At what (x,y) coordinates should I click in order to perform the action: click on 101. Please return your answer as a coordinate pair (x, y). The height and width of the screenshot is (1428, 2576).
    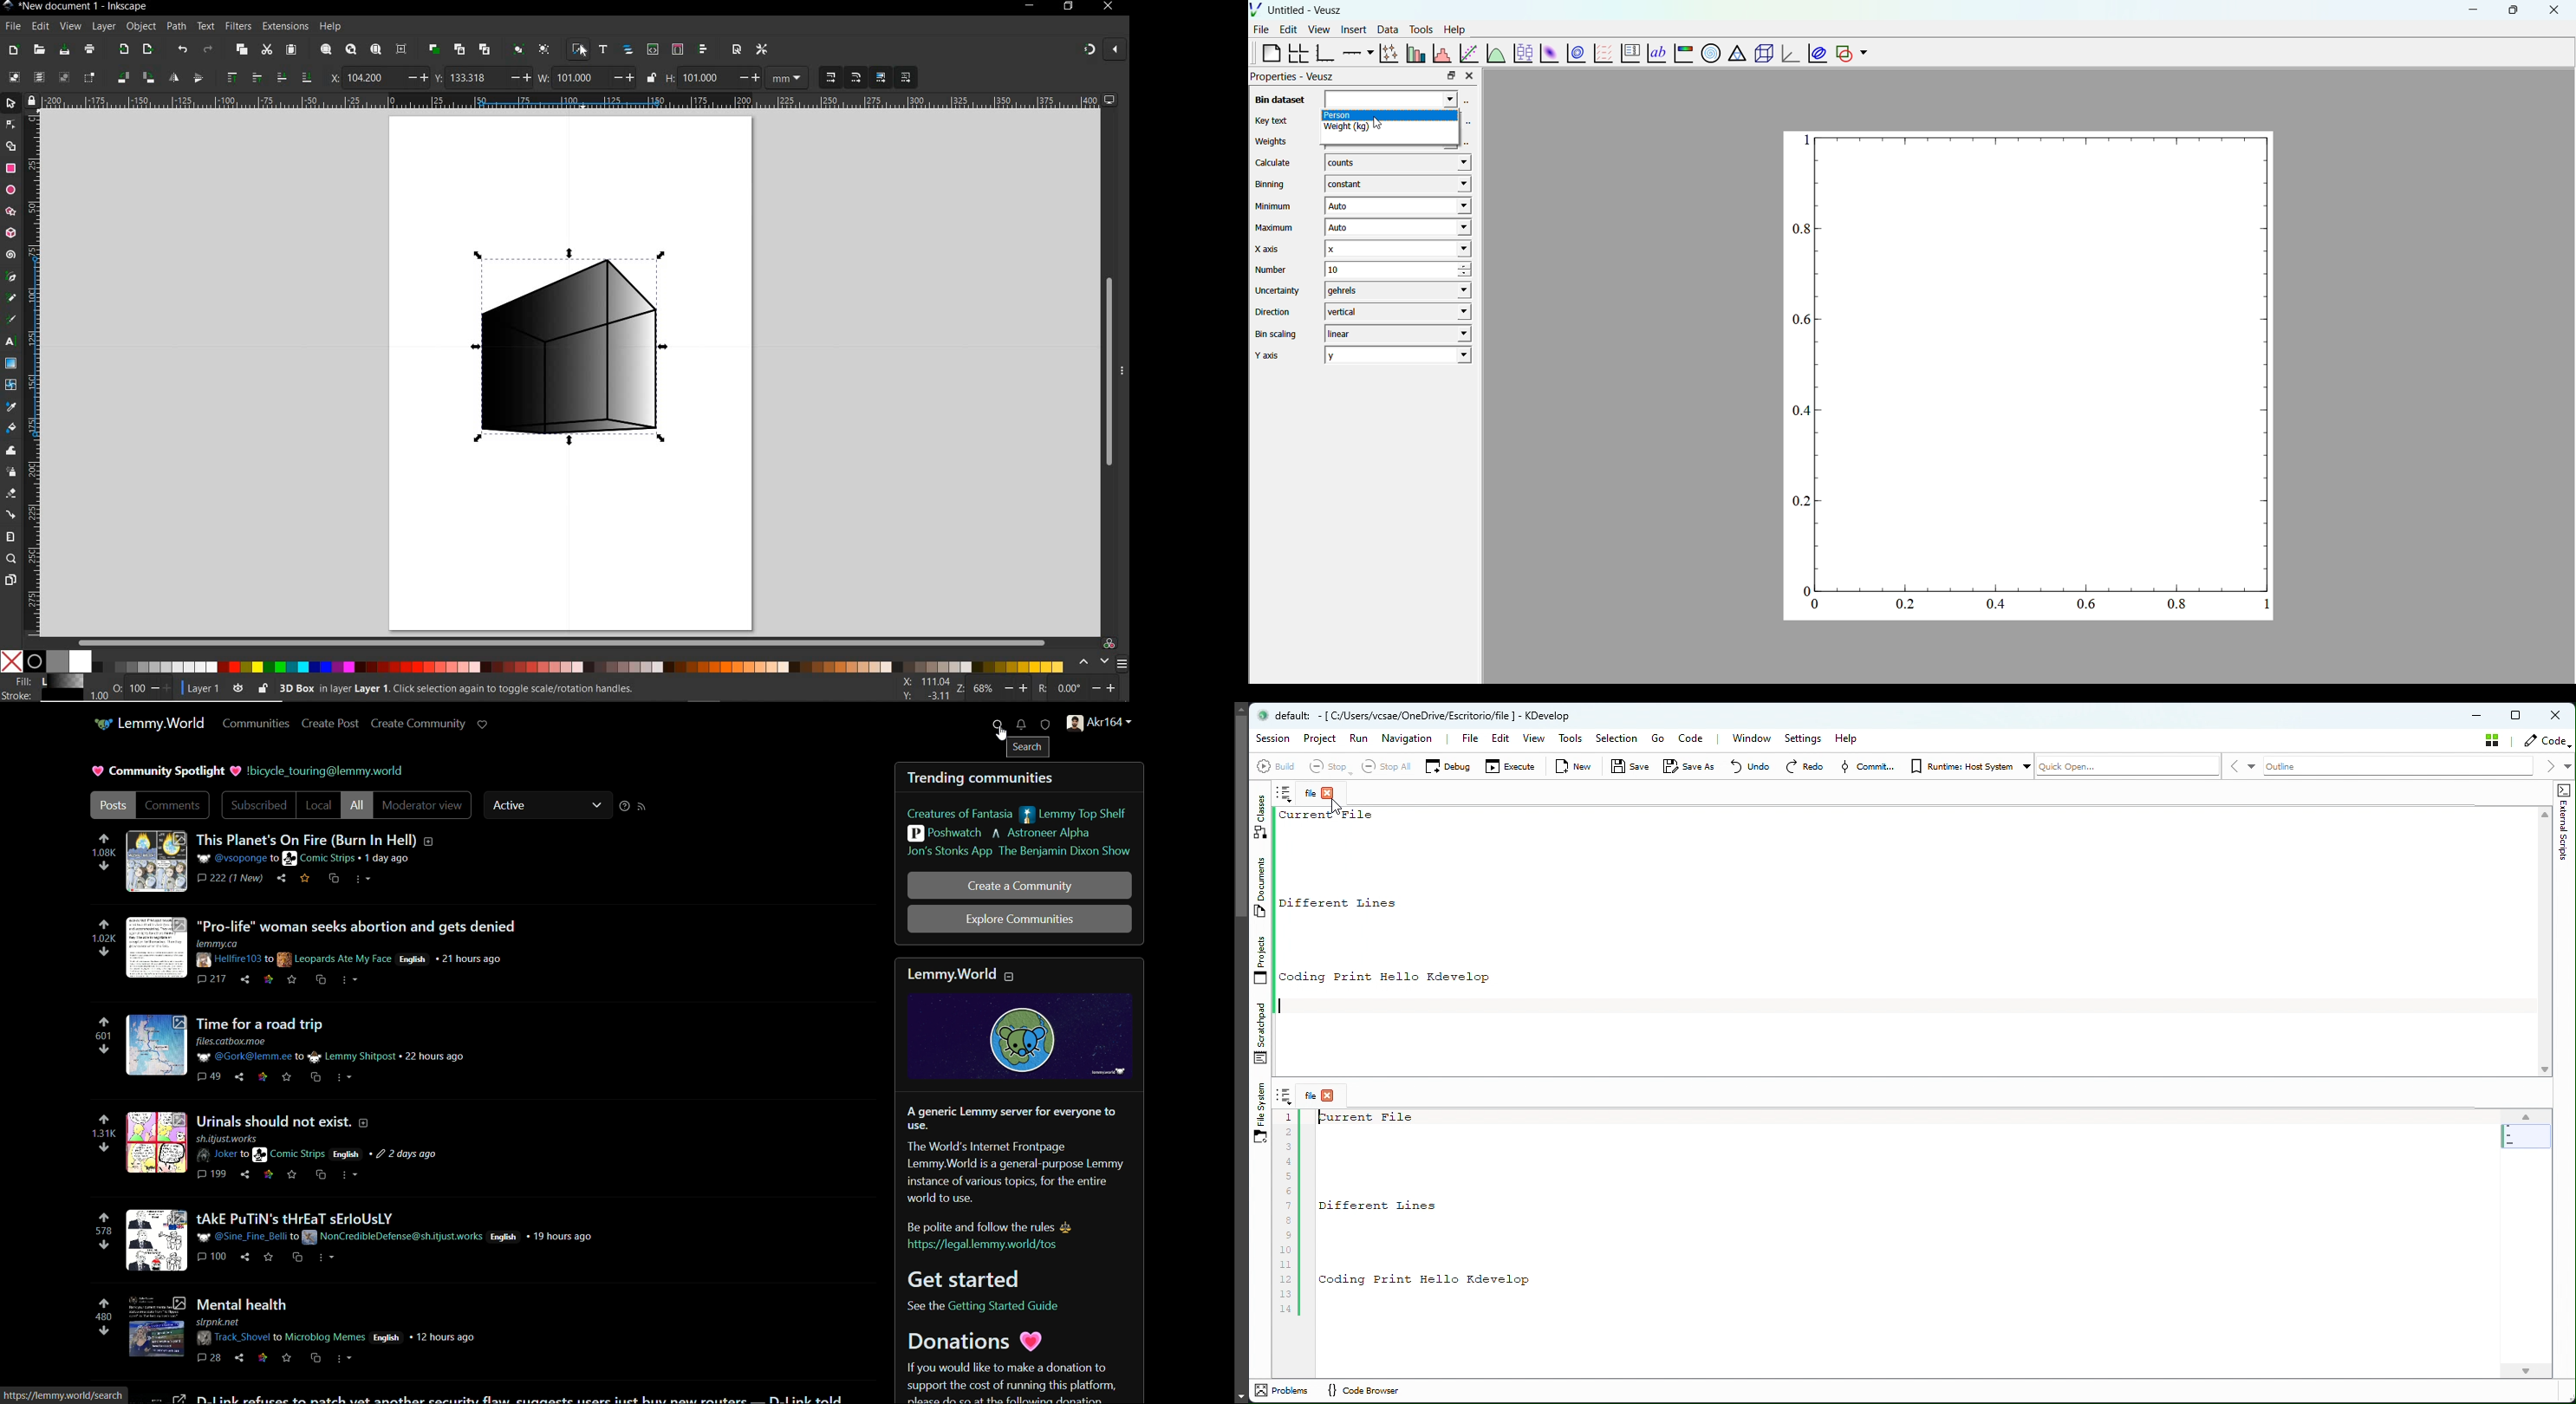
    Looking at the image, I should click on (705, 79).